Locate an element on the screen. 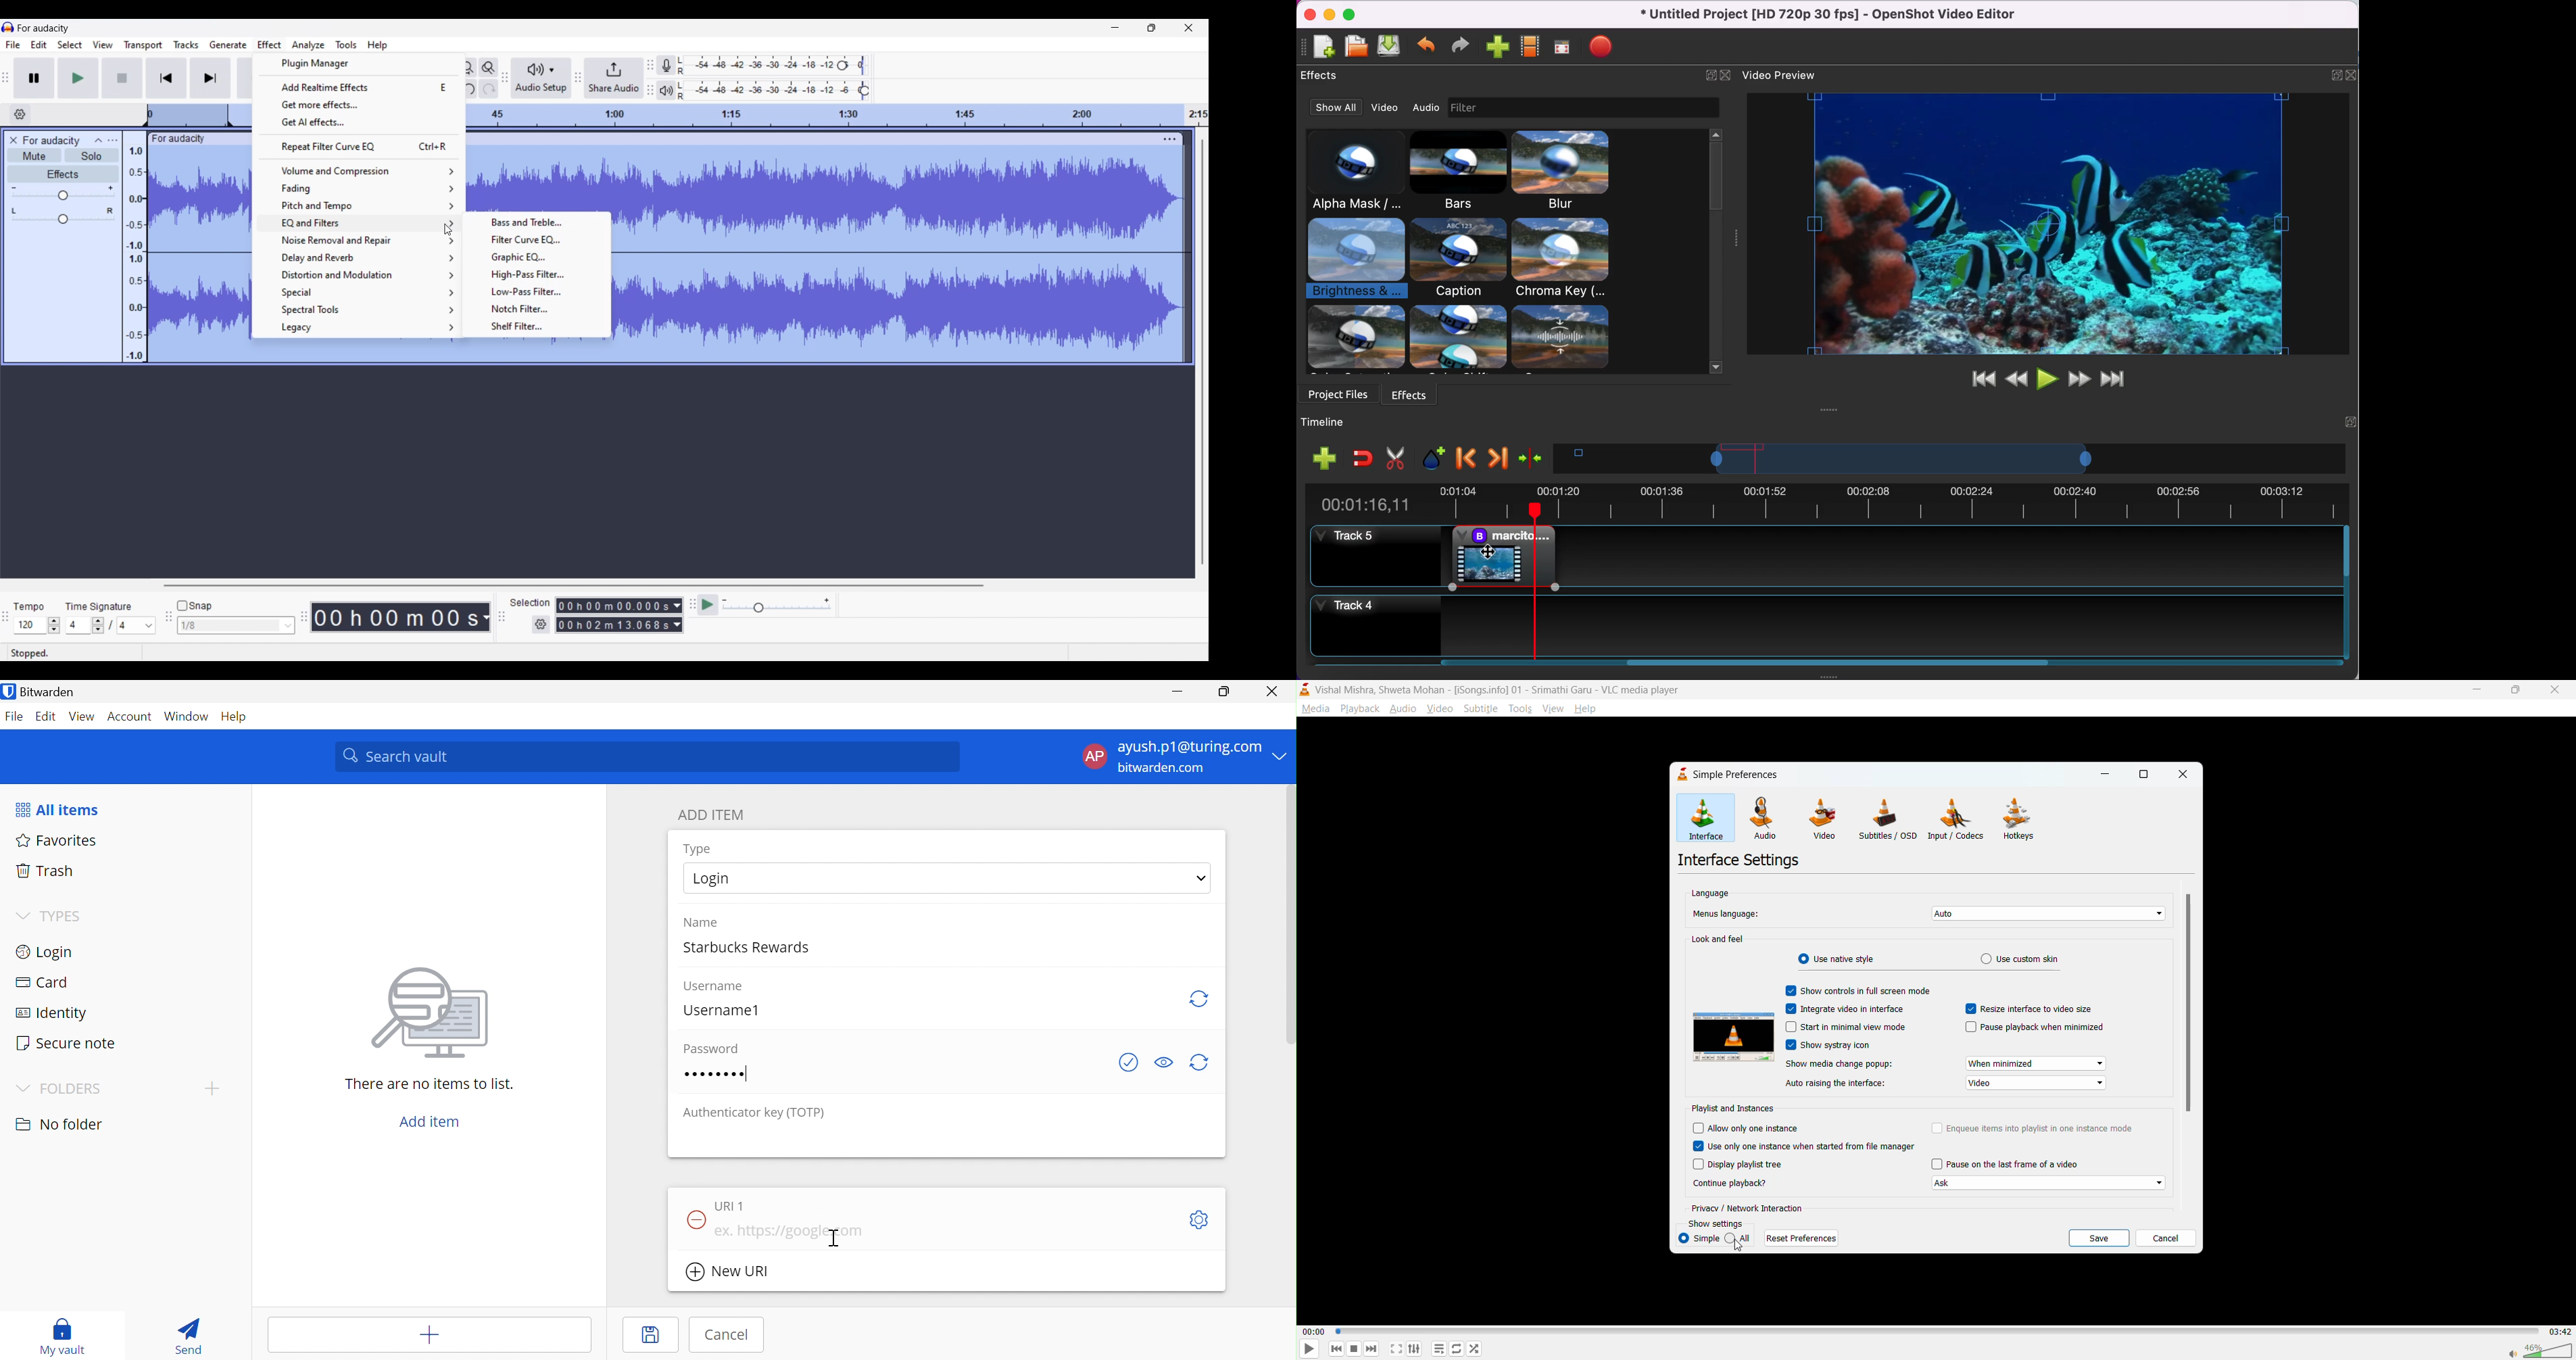  Send is located at coordinates (192, 1335).